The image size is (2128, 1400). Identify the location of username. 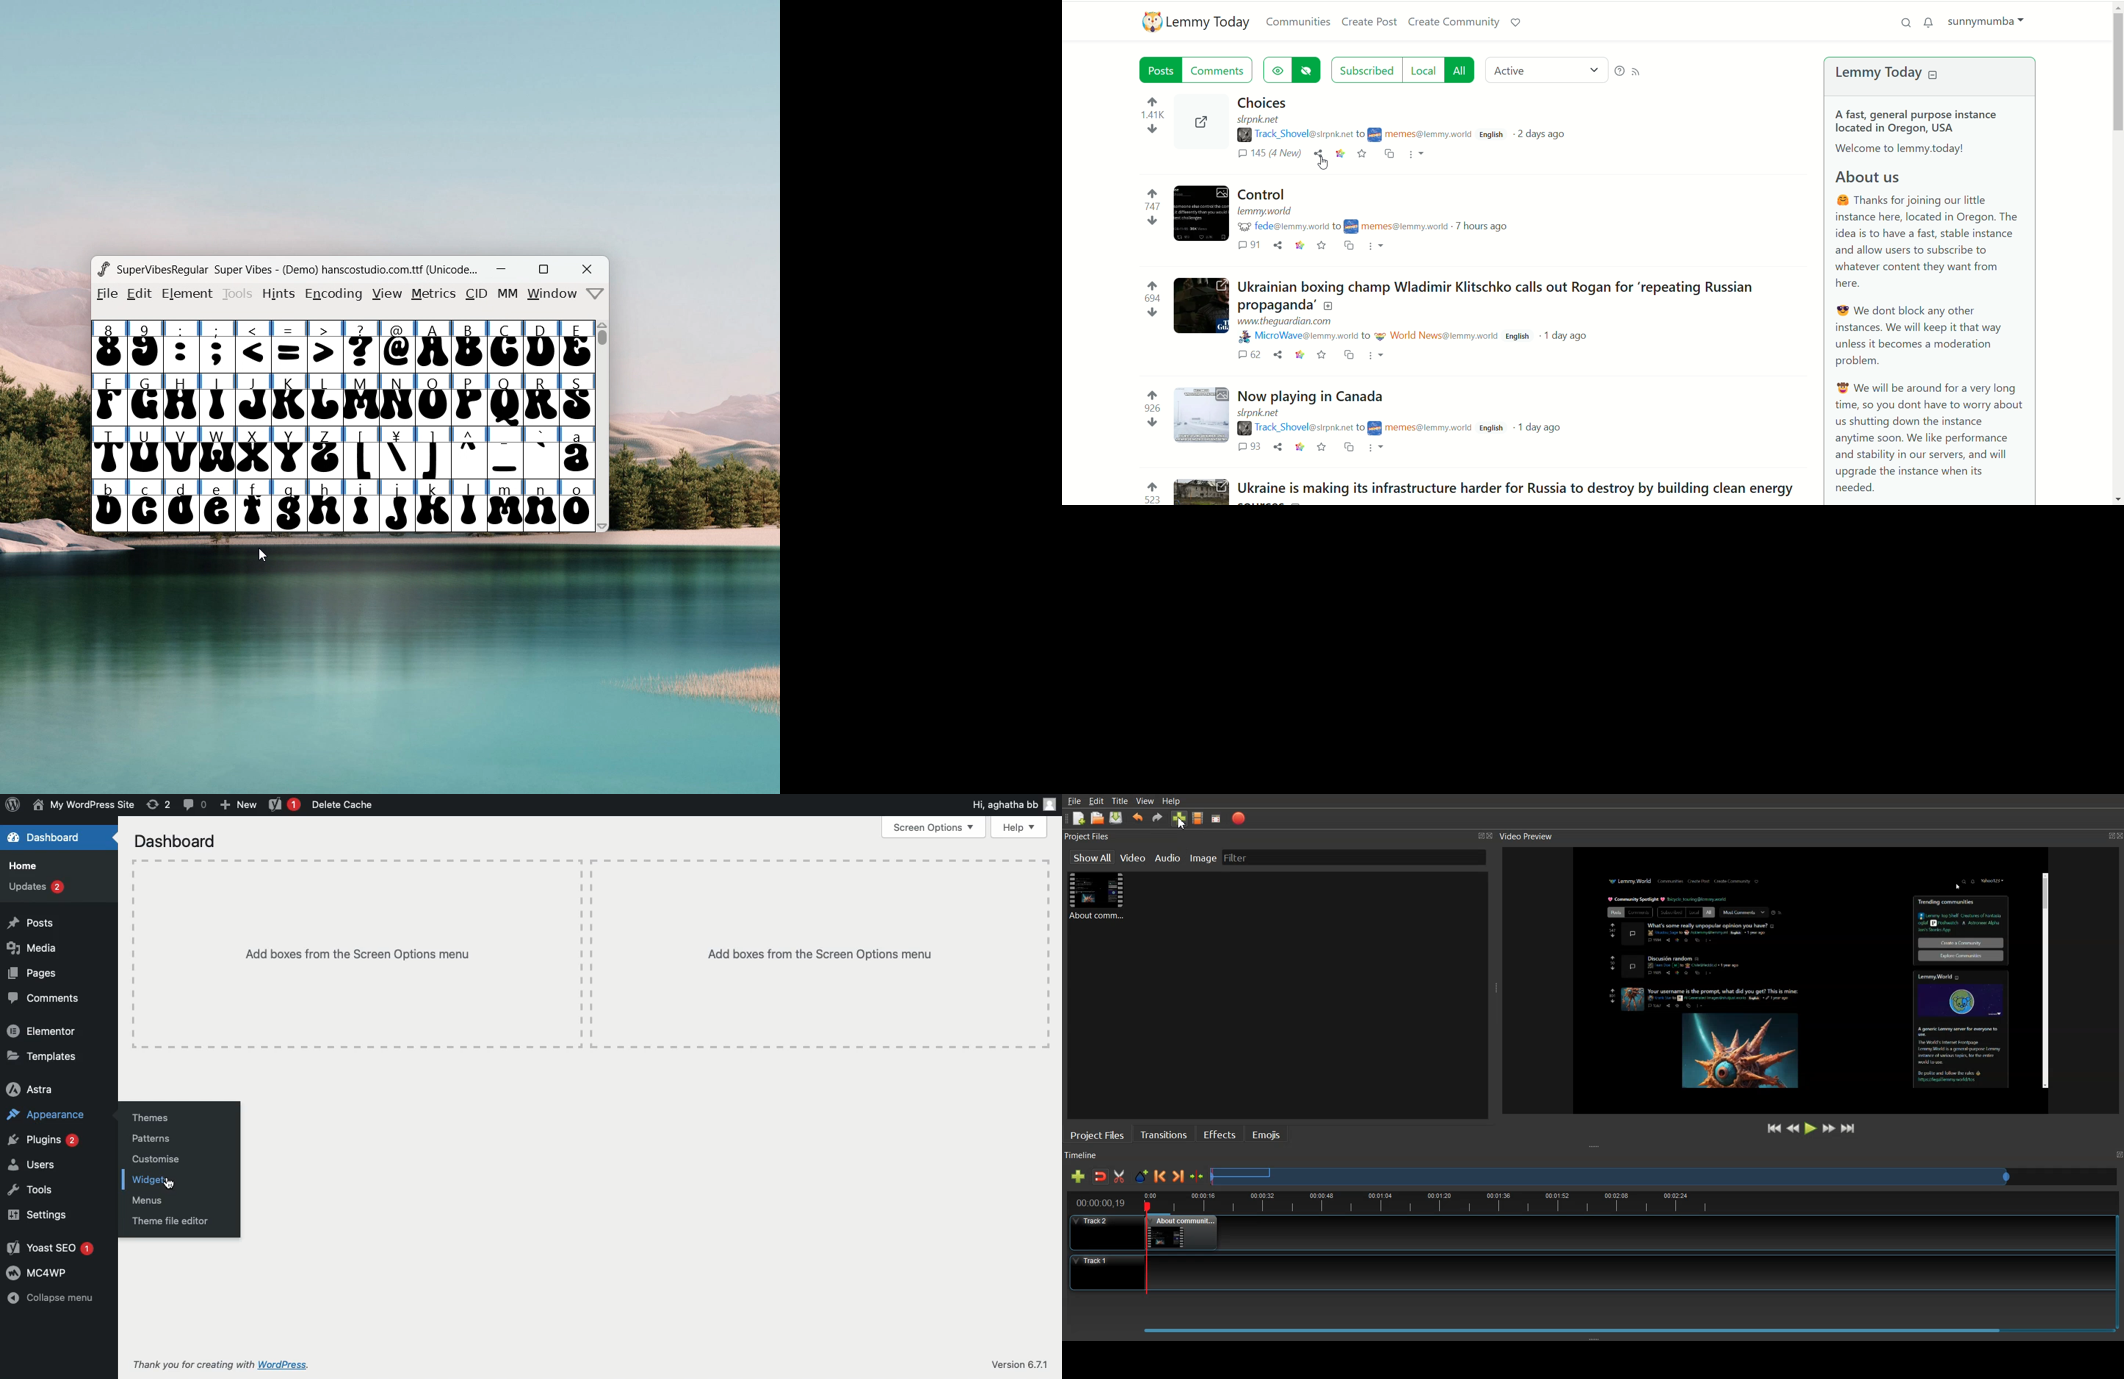
(1290, 135).